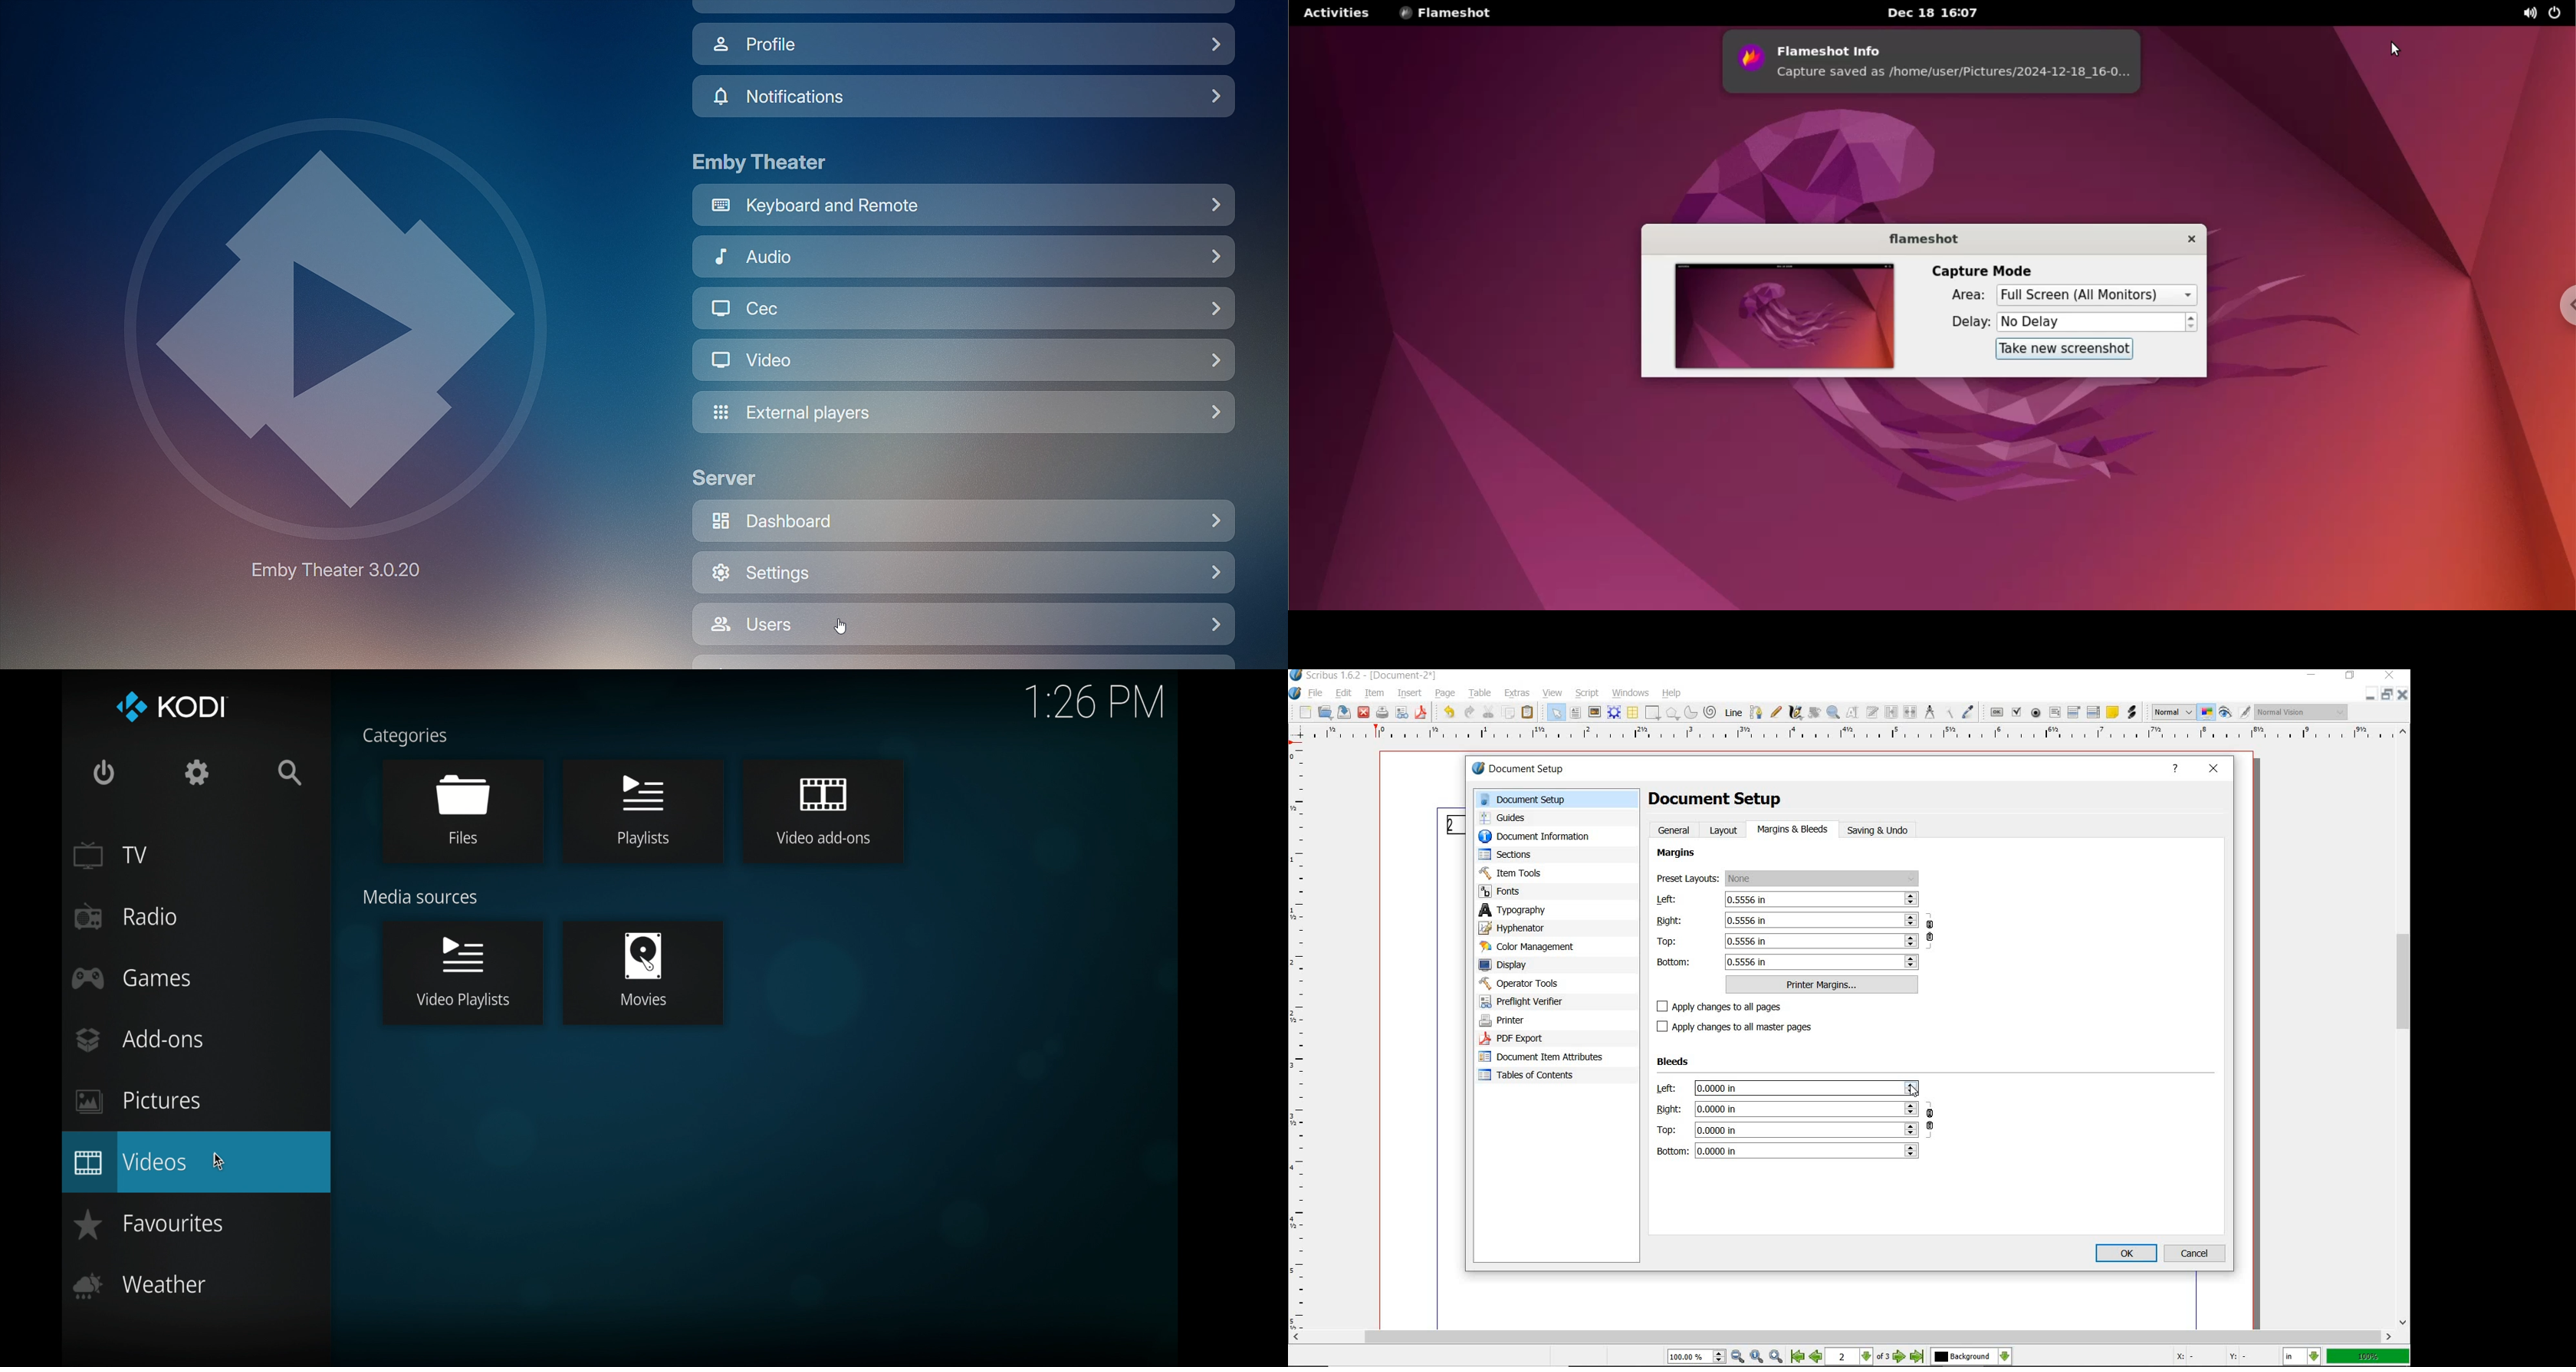 This screenshot has width=2576, height=1372. What do you see at coordinates (1343, 693) in the screenshot?
I see `edit` at bounding box center [1343, 693].